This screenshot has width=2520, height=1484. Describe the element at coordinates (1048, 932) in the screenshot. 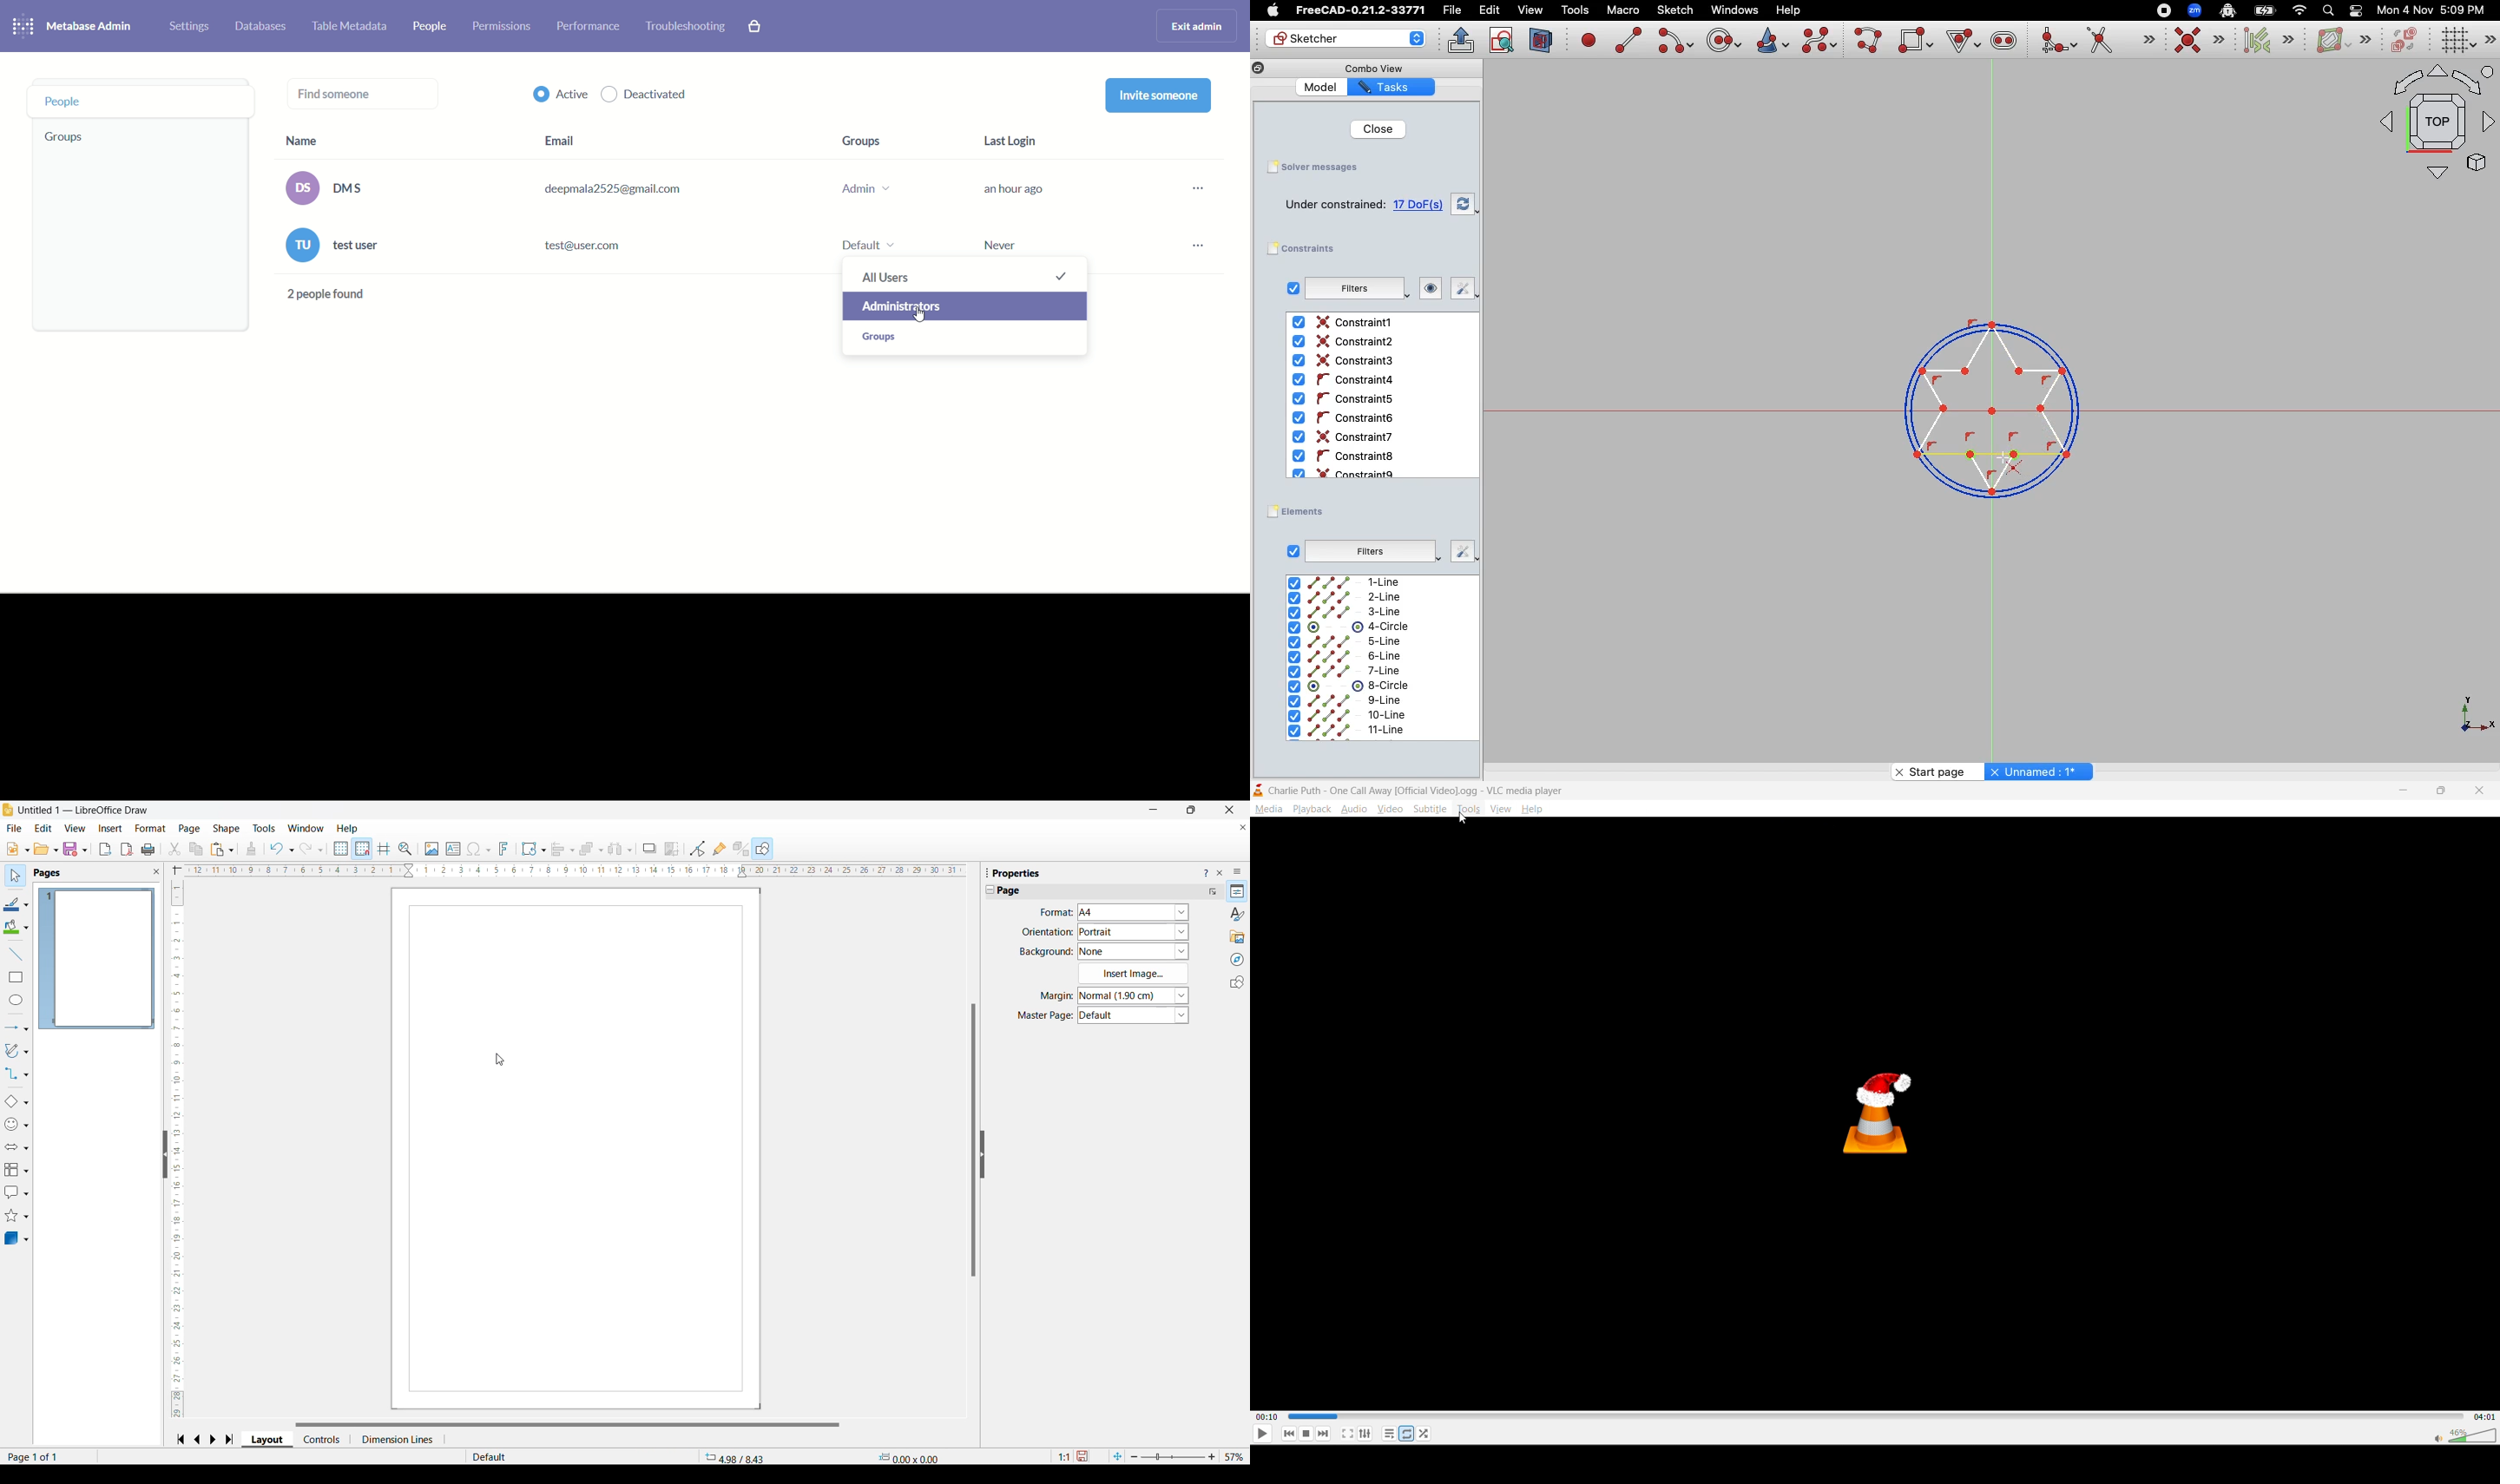

I see `orientation` at that location.